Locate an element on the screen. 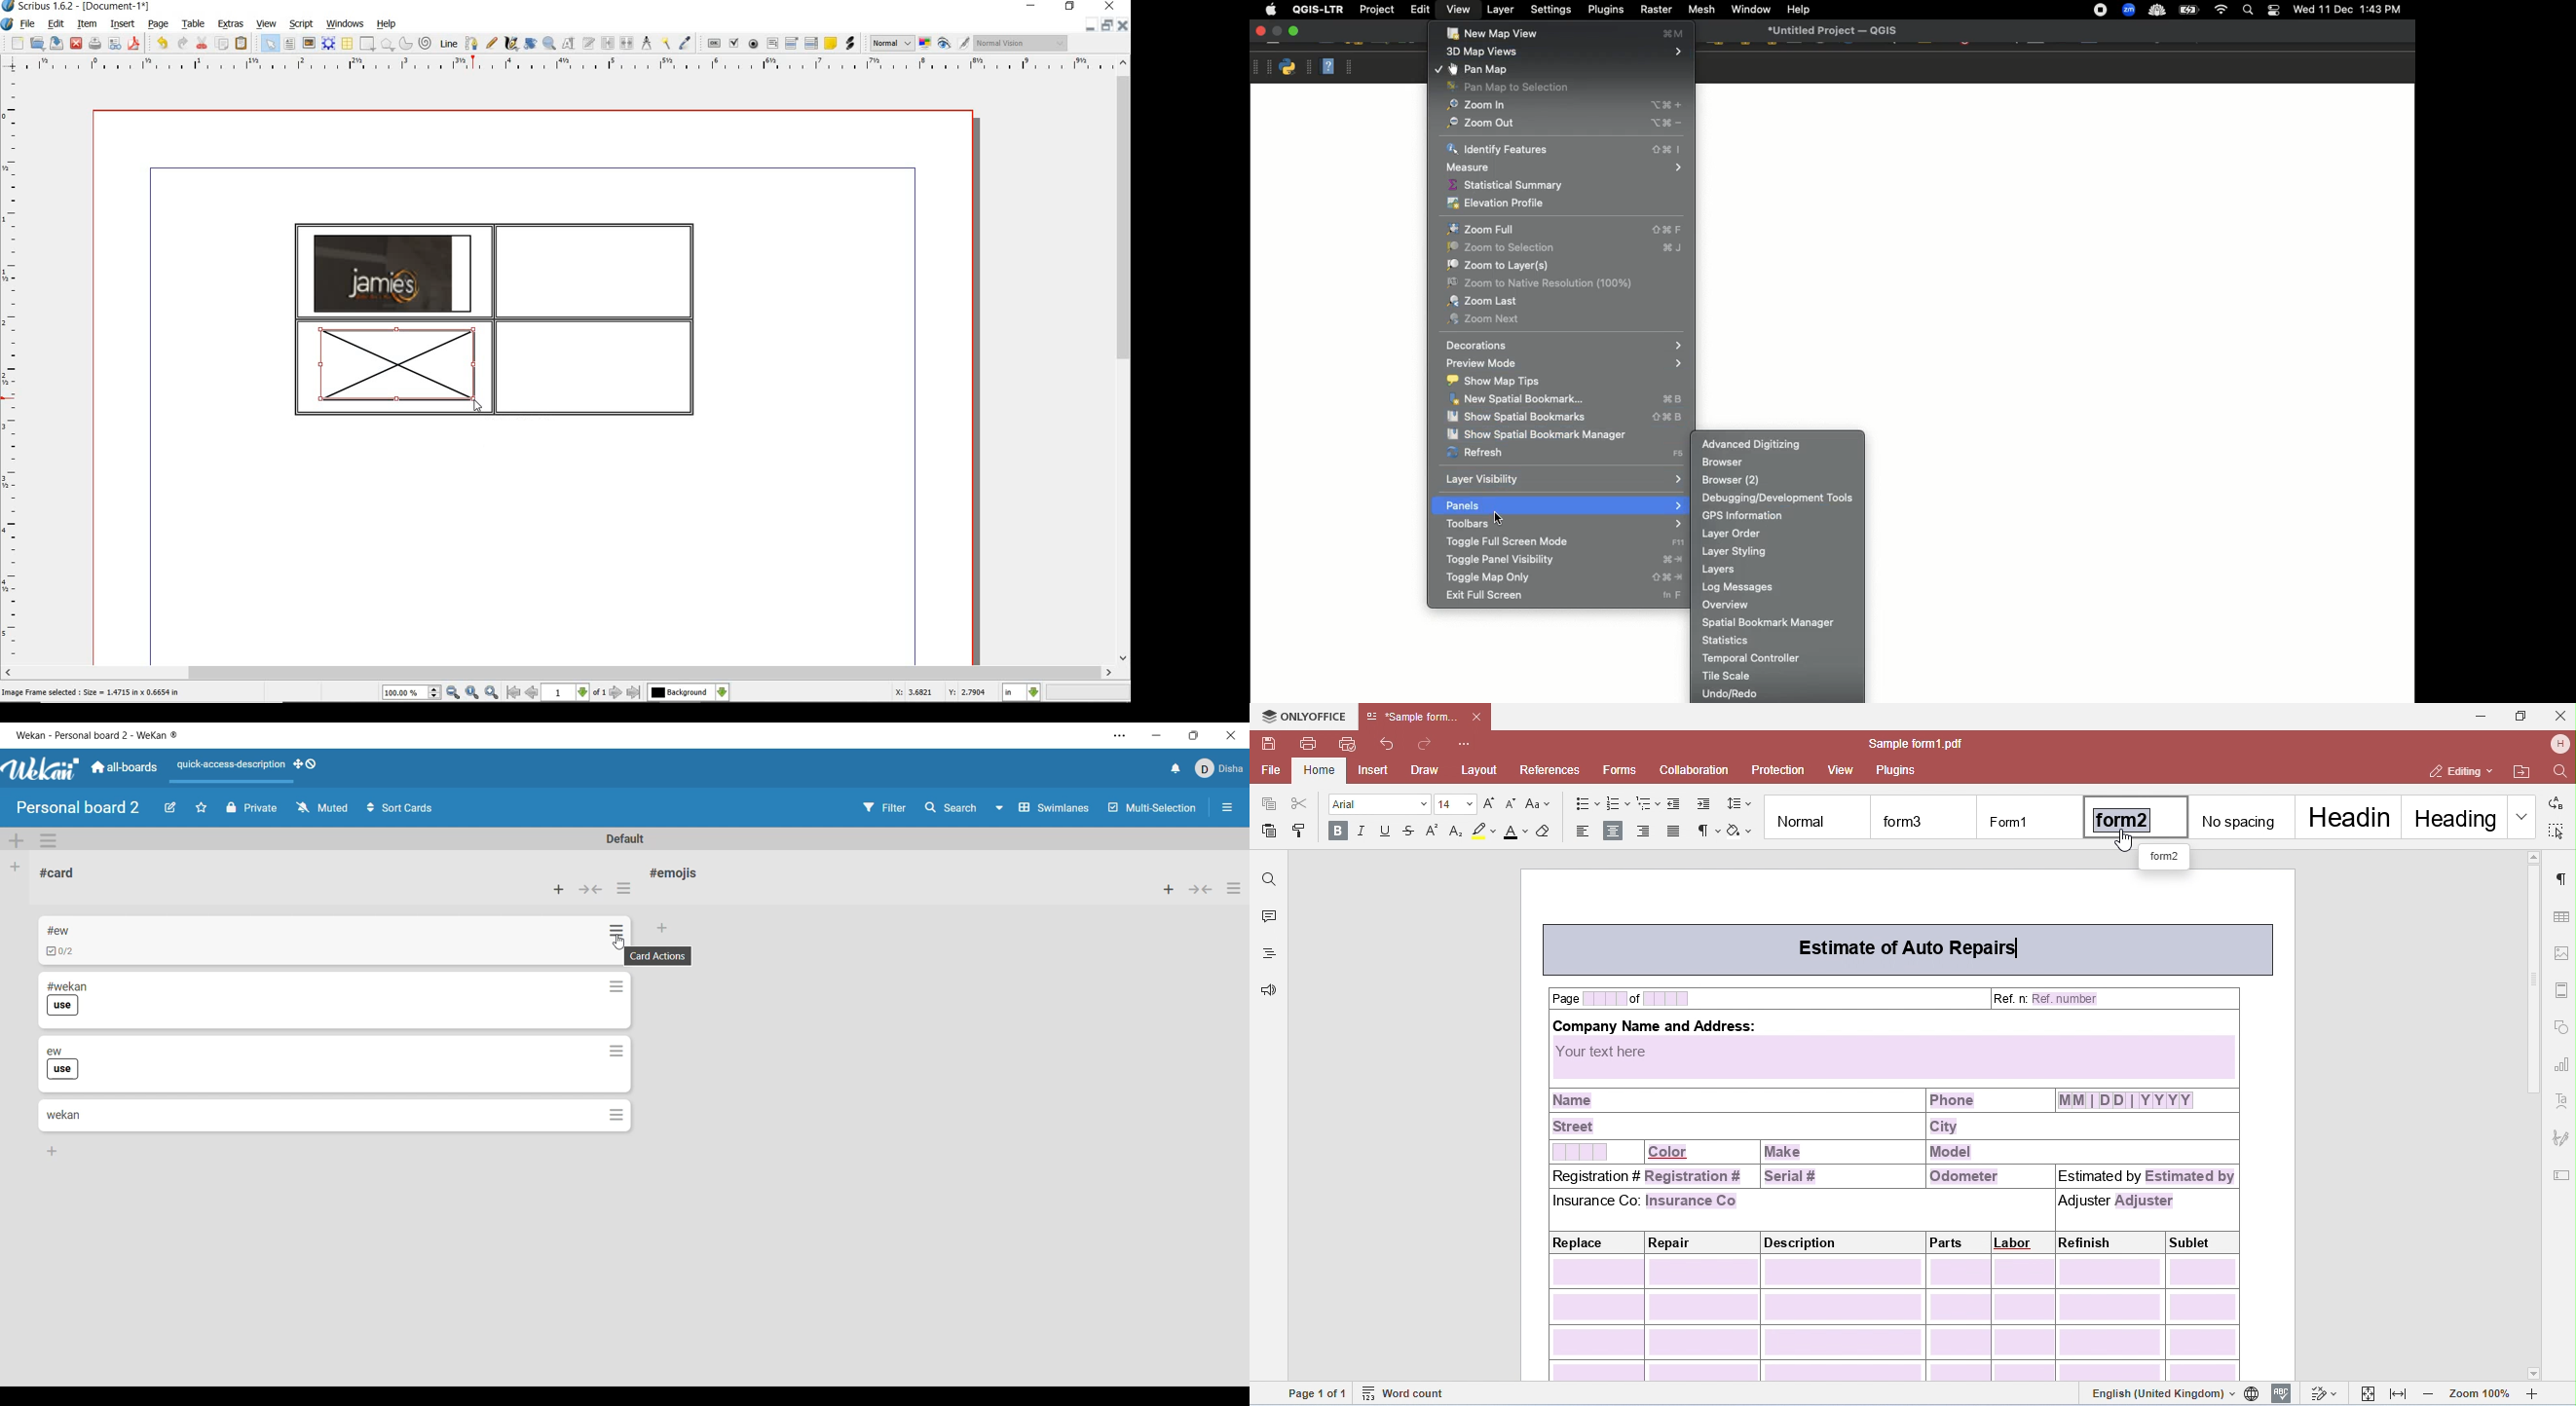 Image resolution: width=2576 pixels, height=1428 pixels. preflight verifier is located at coordinates (115, 44).